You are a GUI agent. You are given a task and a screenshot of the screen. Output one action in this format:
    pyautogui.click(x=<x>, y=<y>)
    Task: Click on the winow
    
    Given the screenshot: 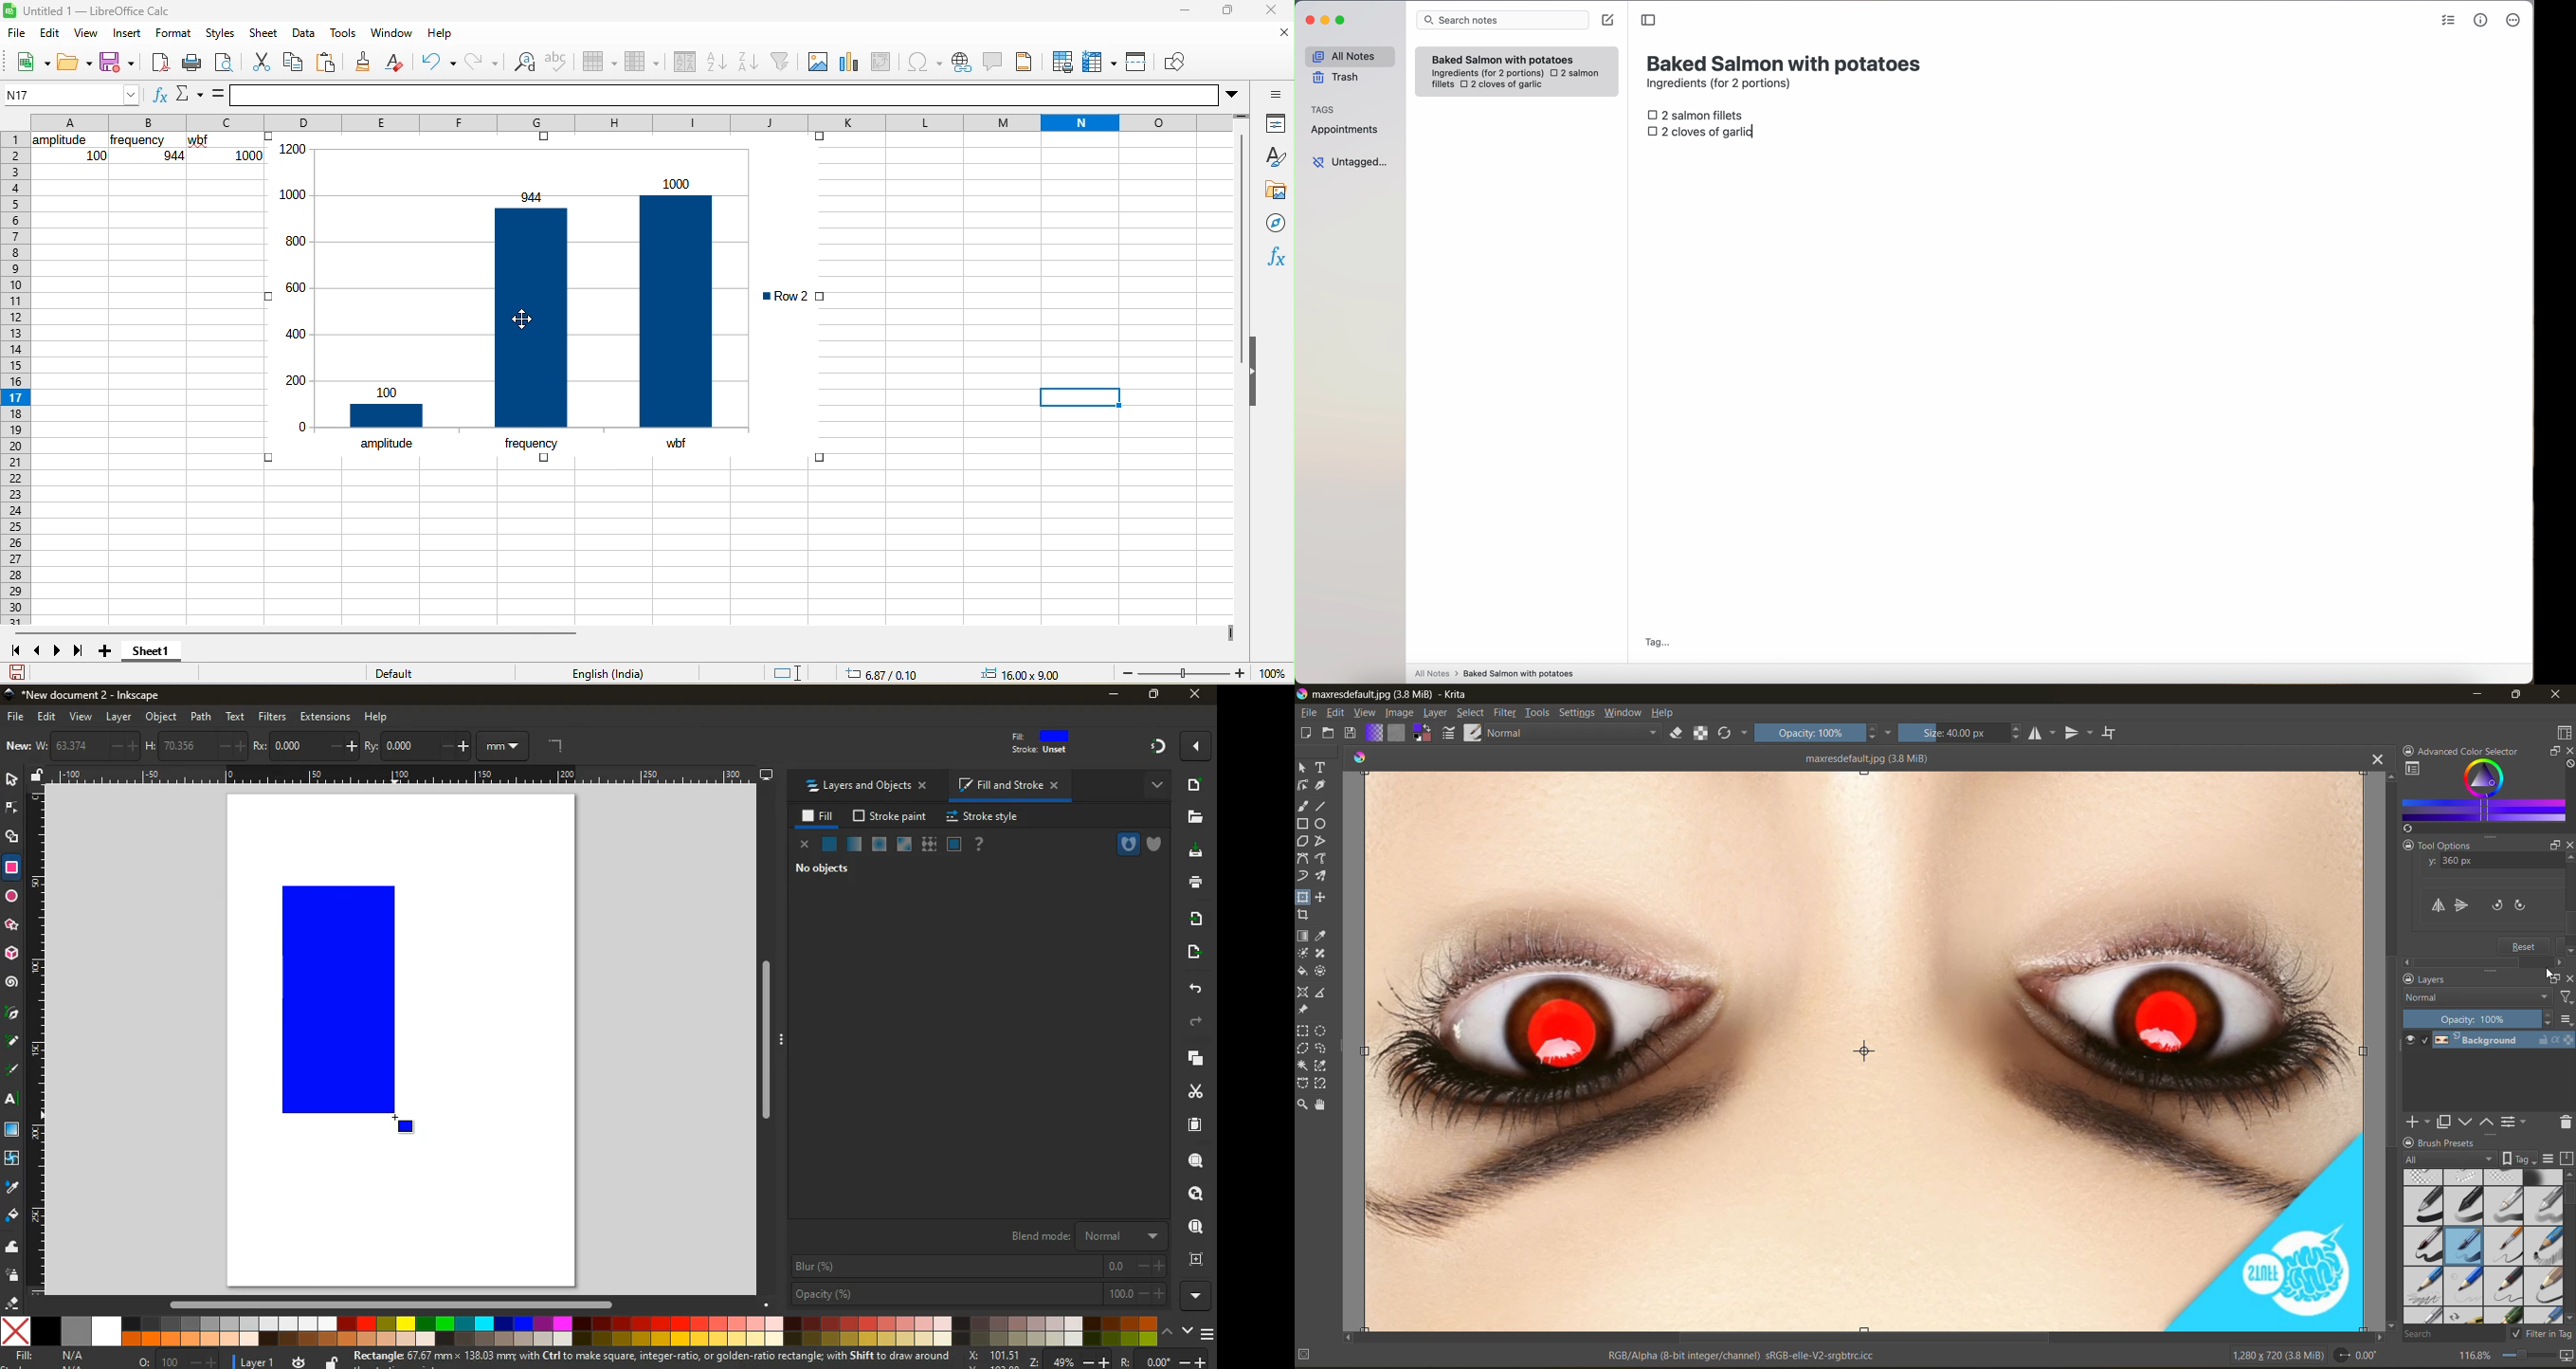 What is the action you would take?
    pyautogui.click(x=392, y=35)
    